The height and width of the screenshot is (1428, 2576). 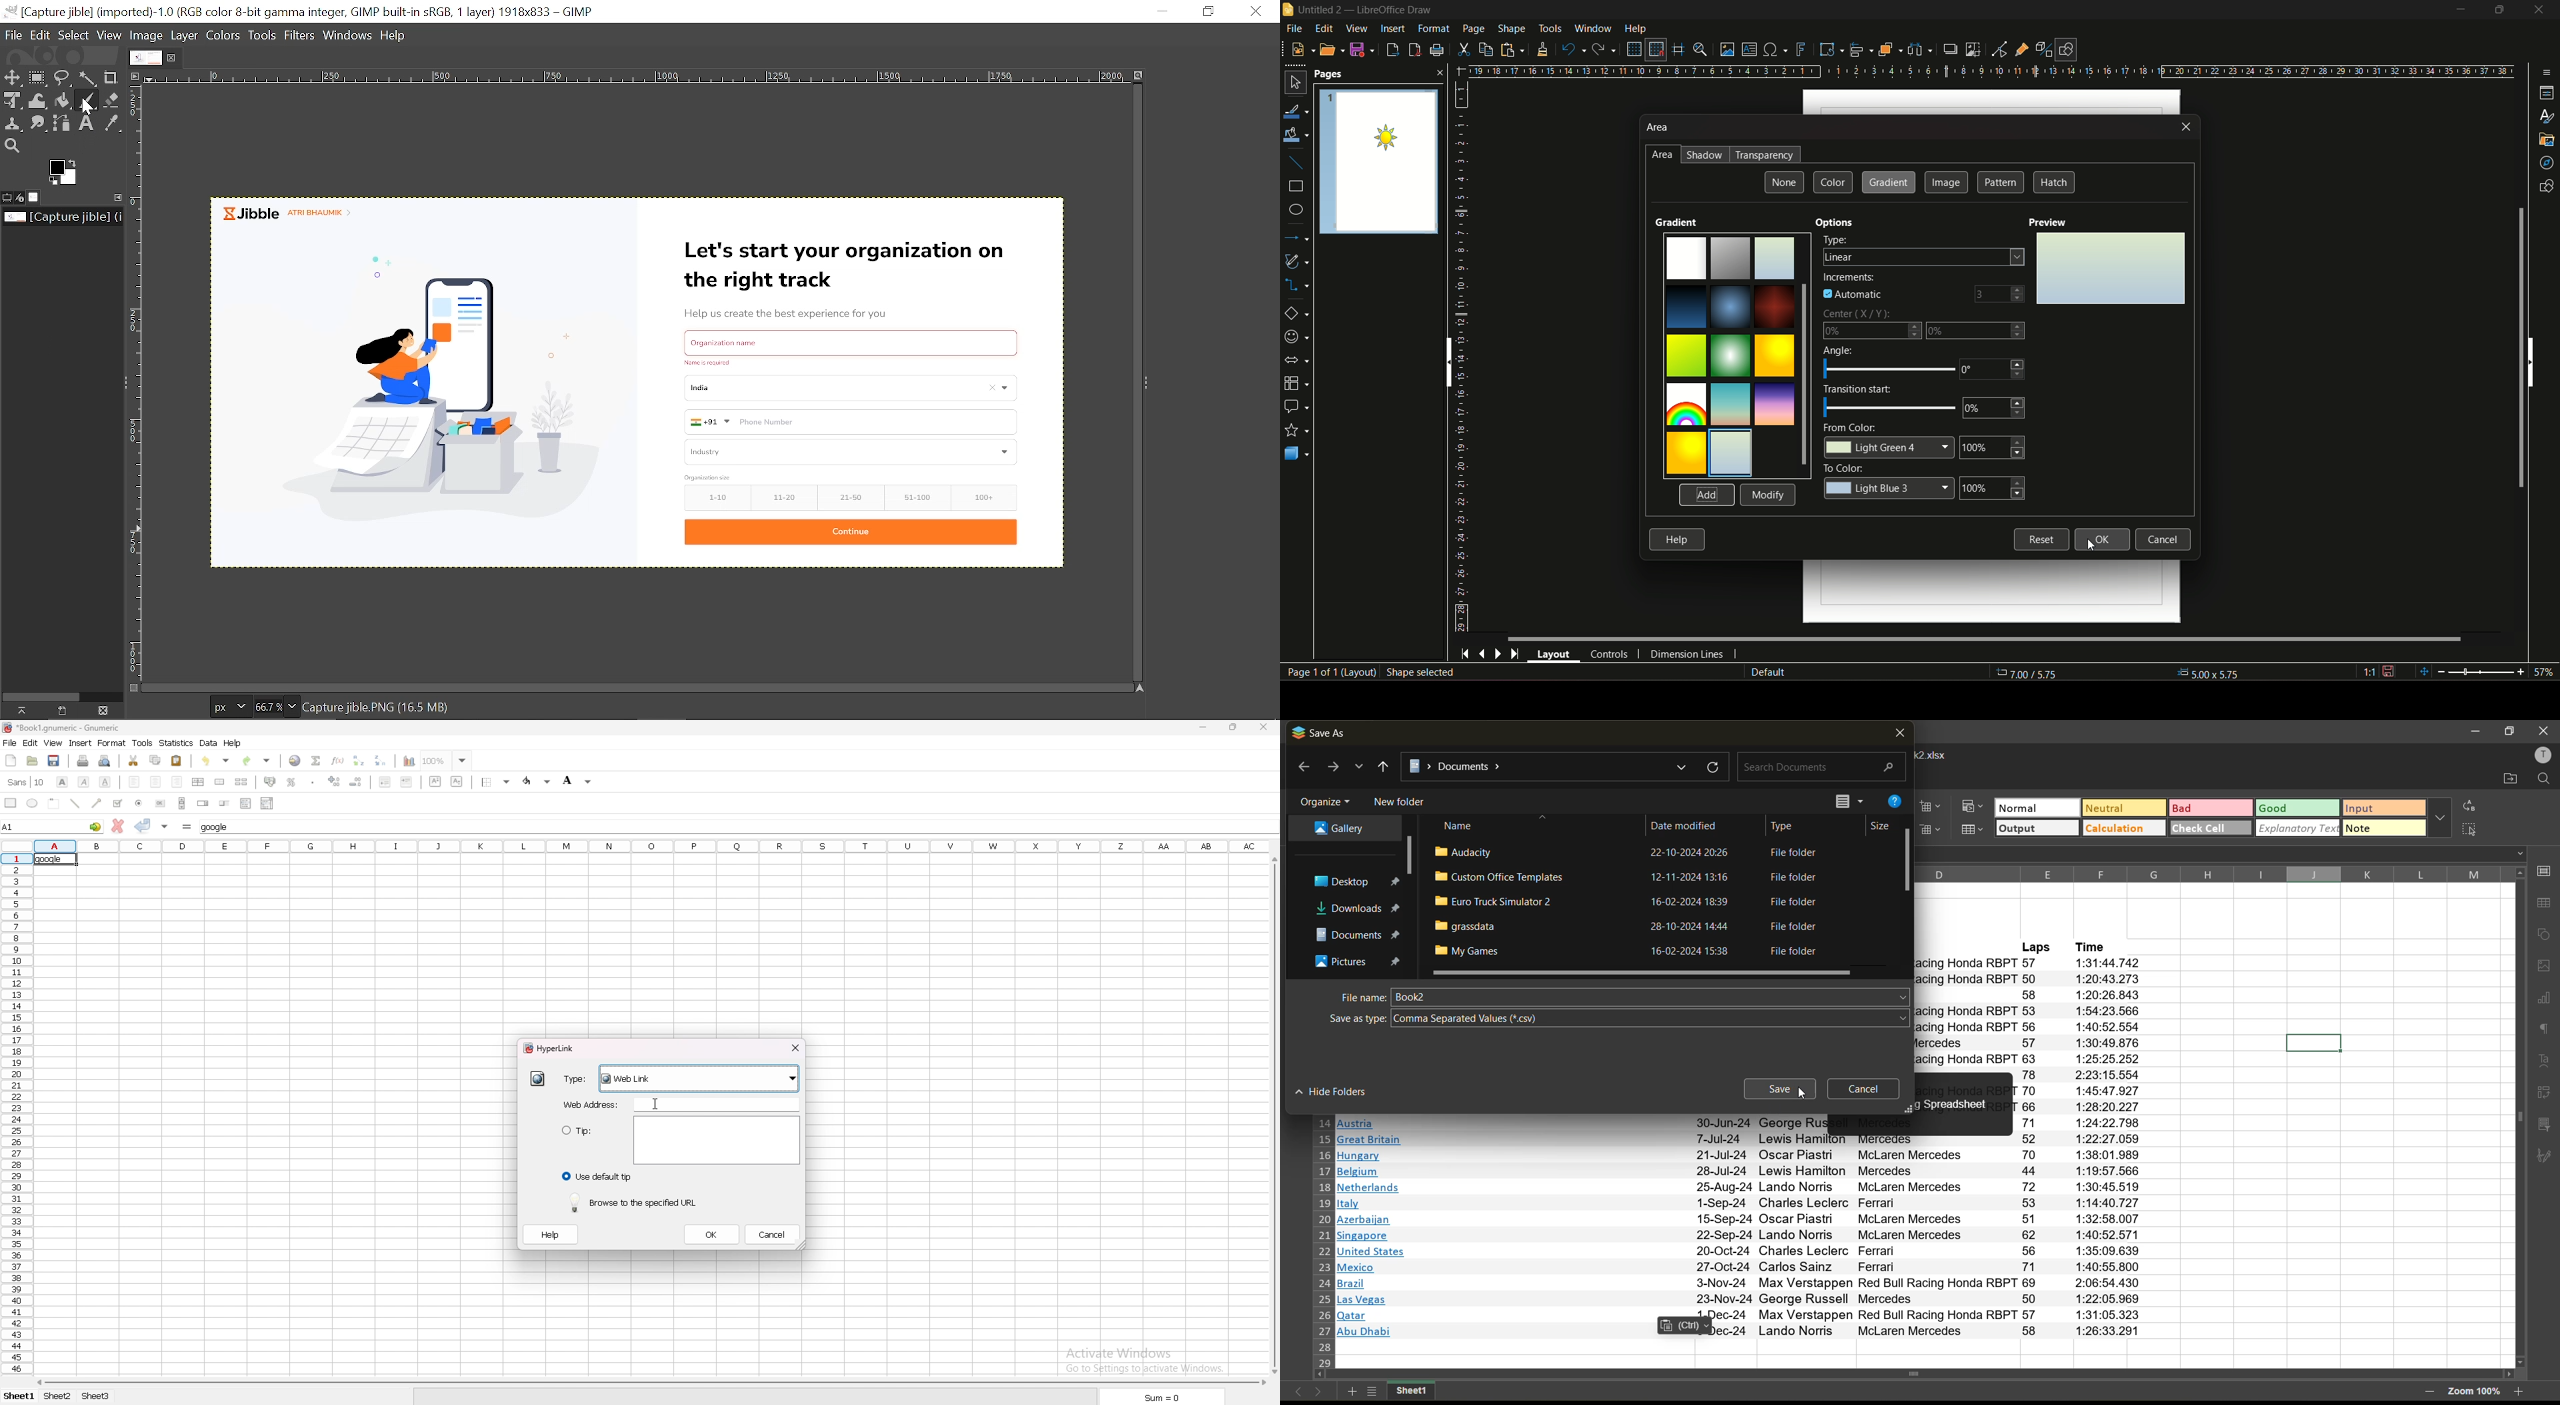 I want to click on italic, so click(x=85, y=781).